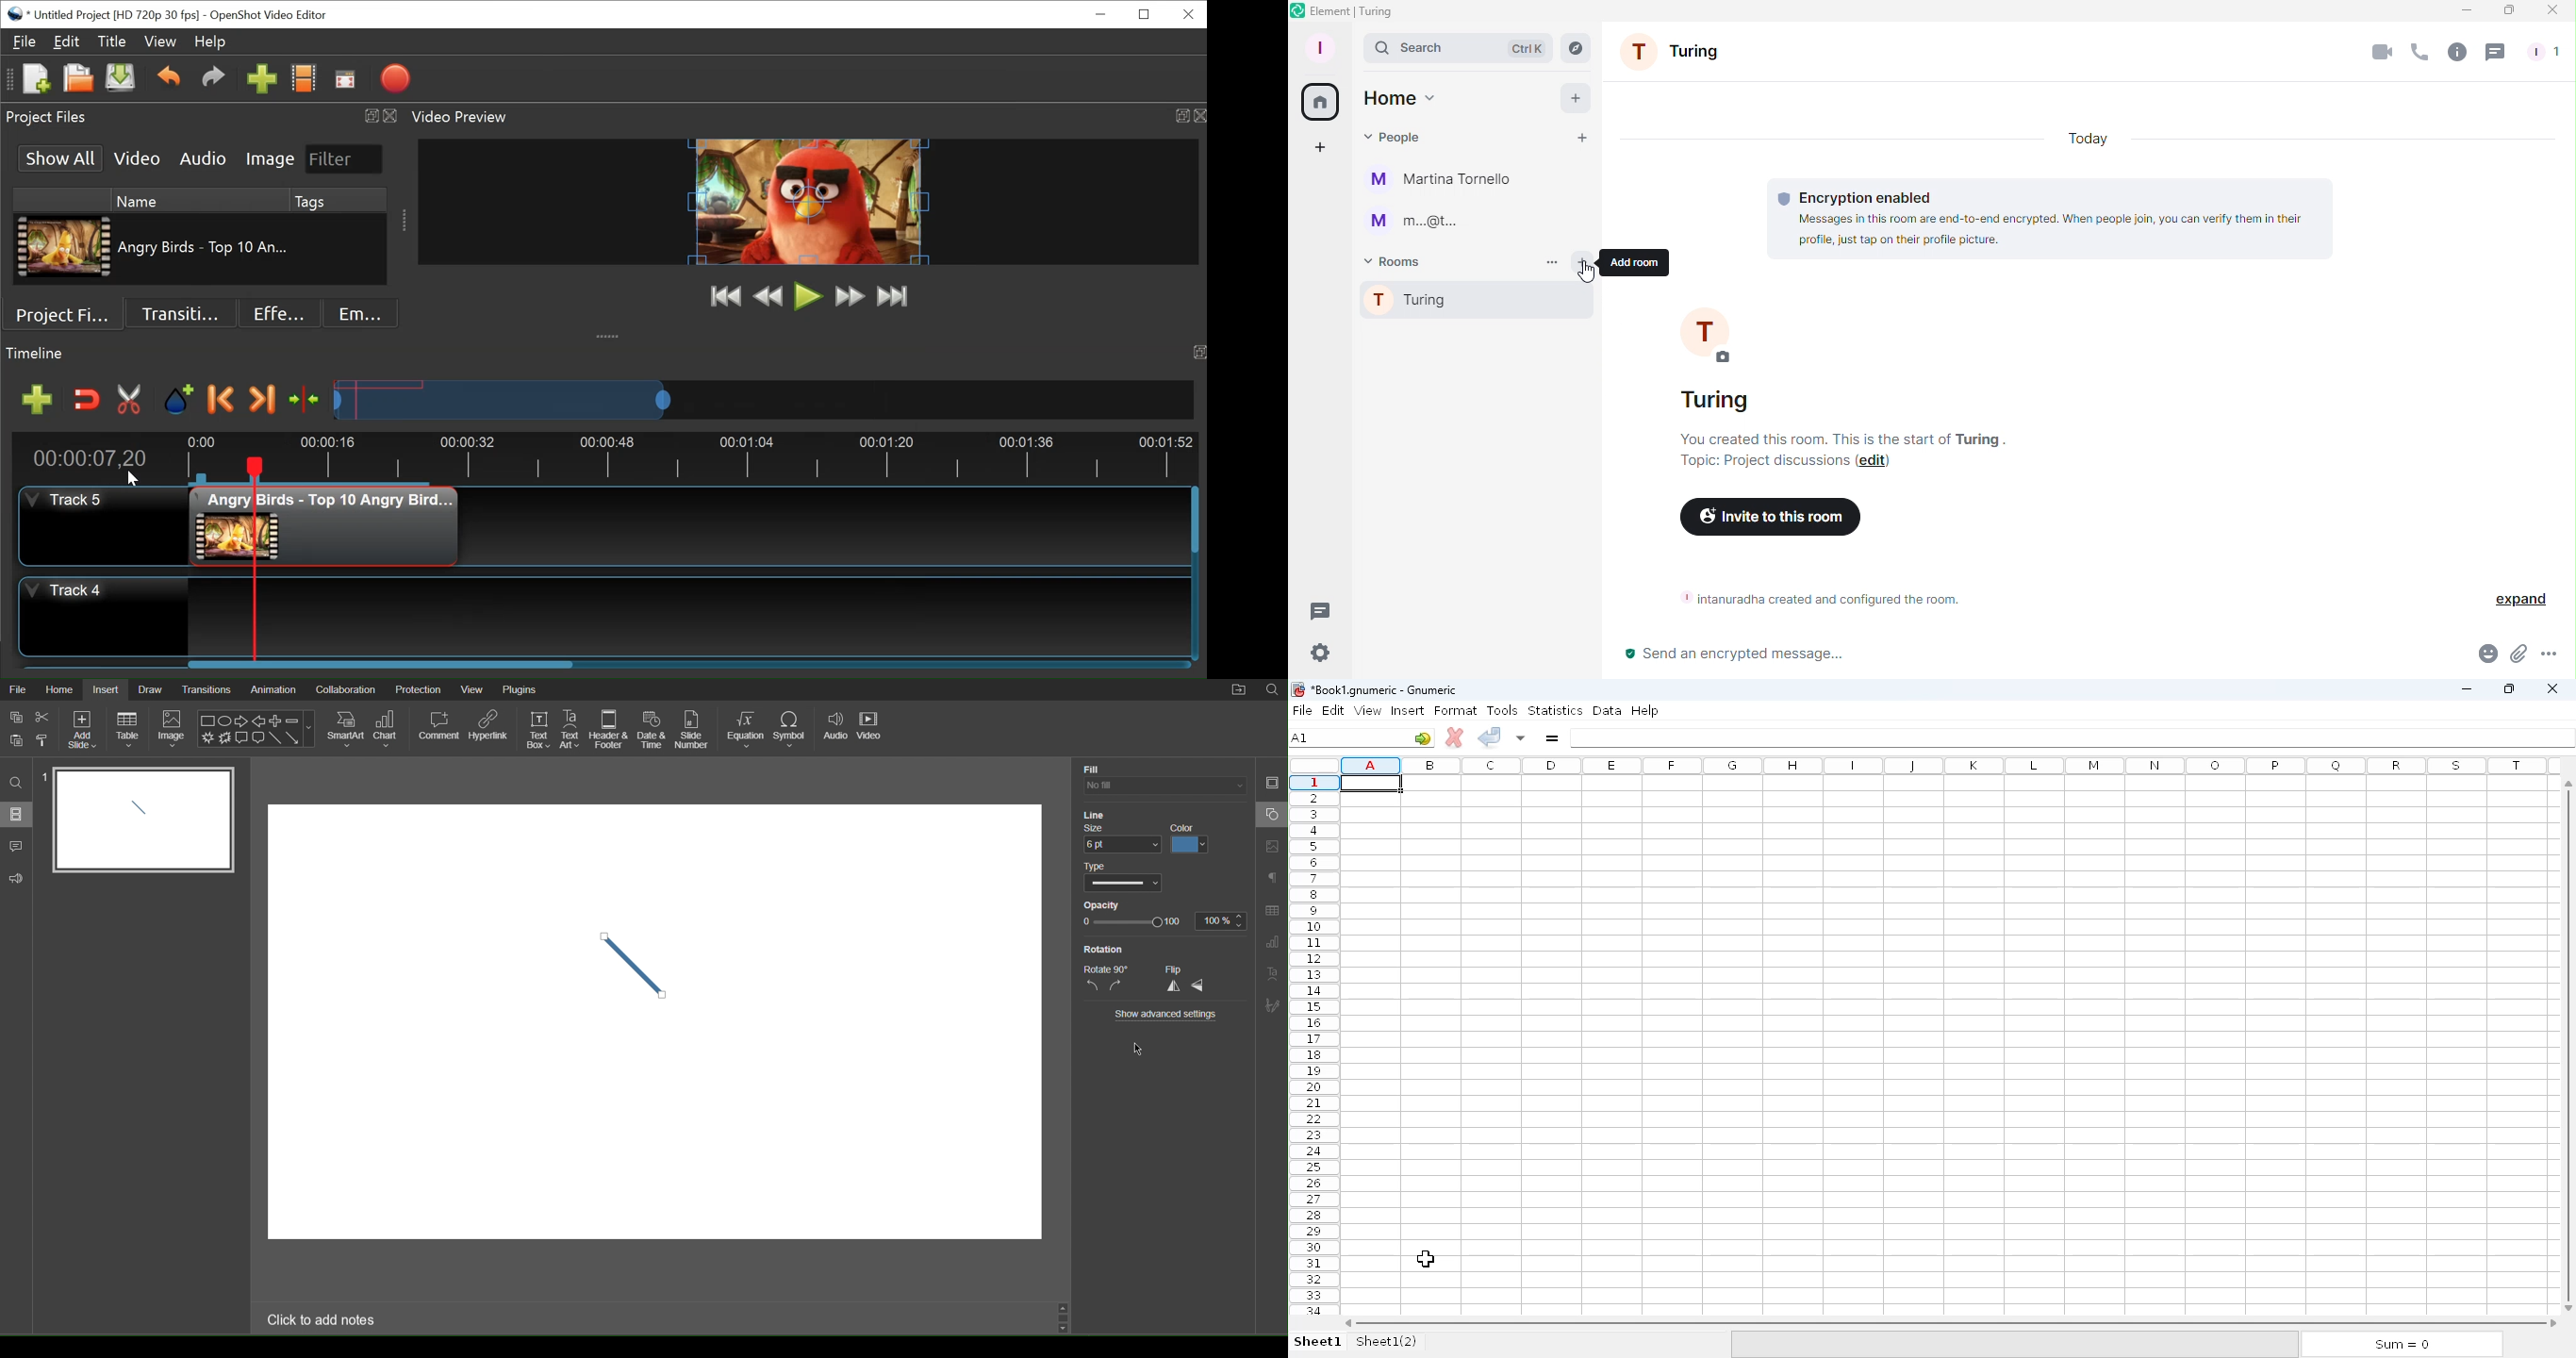 This screenshot has height=1372, width=2576. I want to click on Emoji, so click(2484, 657).